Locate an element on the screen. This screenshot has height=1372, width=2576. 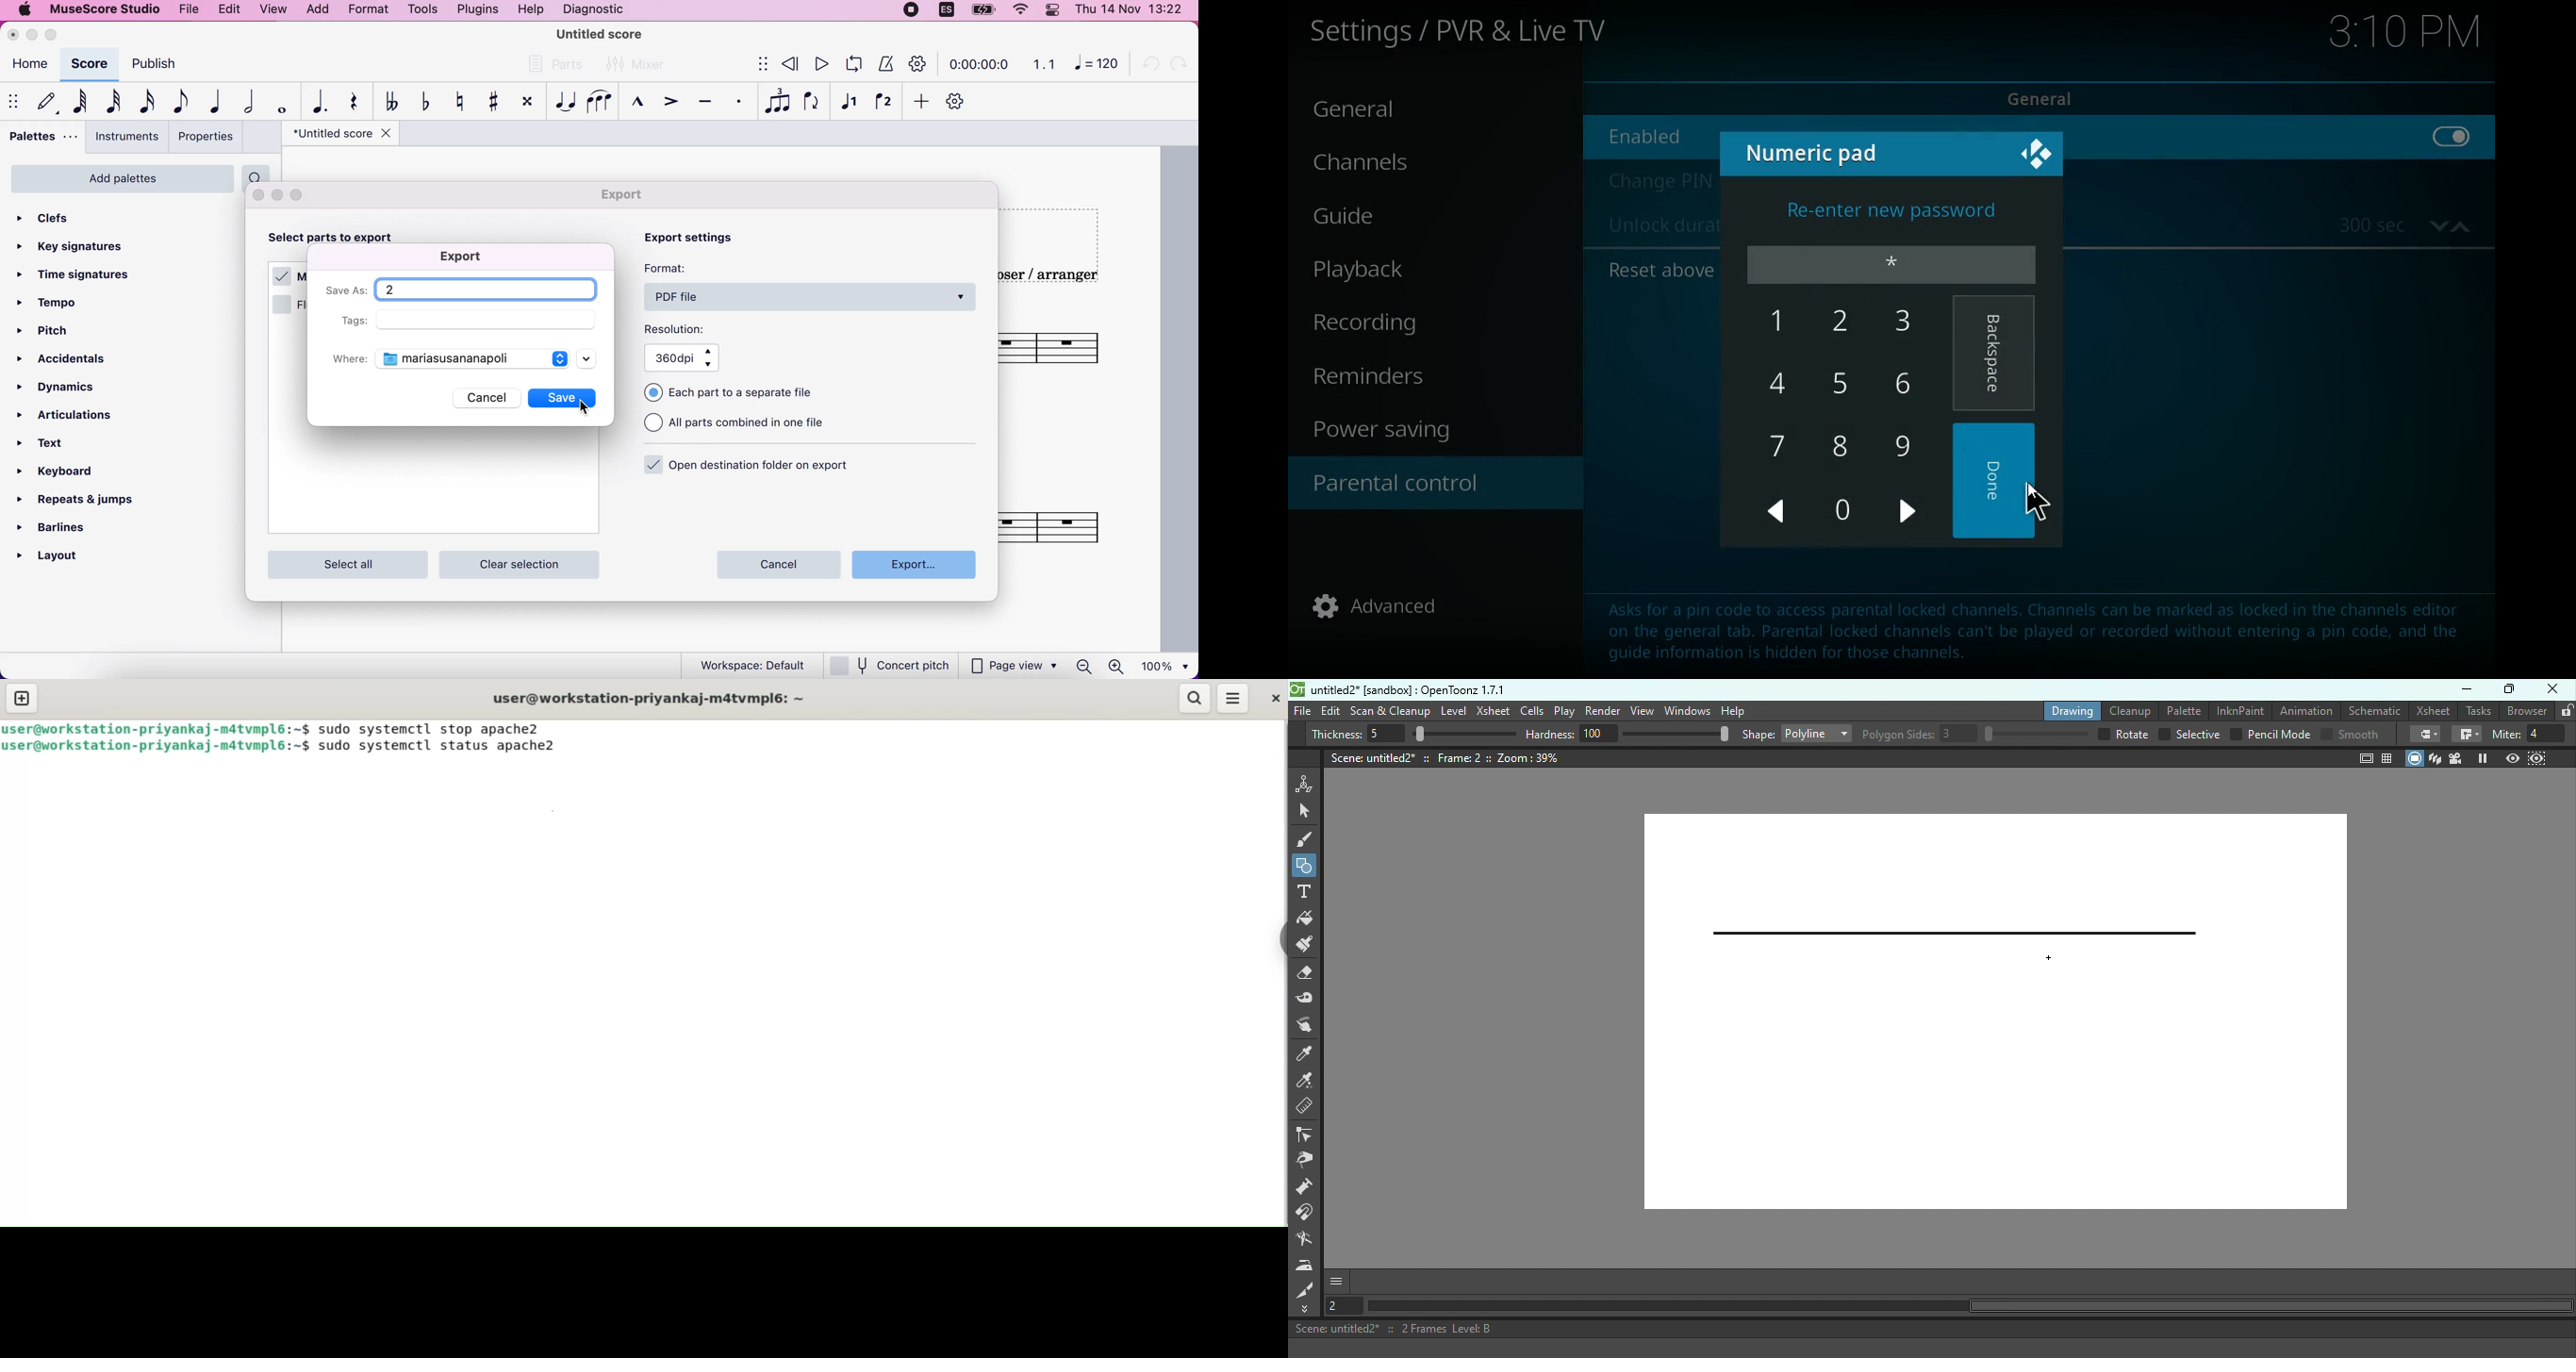
minimize is located at coordinates (33, 35).